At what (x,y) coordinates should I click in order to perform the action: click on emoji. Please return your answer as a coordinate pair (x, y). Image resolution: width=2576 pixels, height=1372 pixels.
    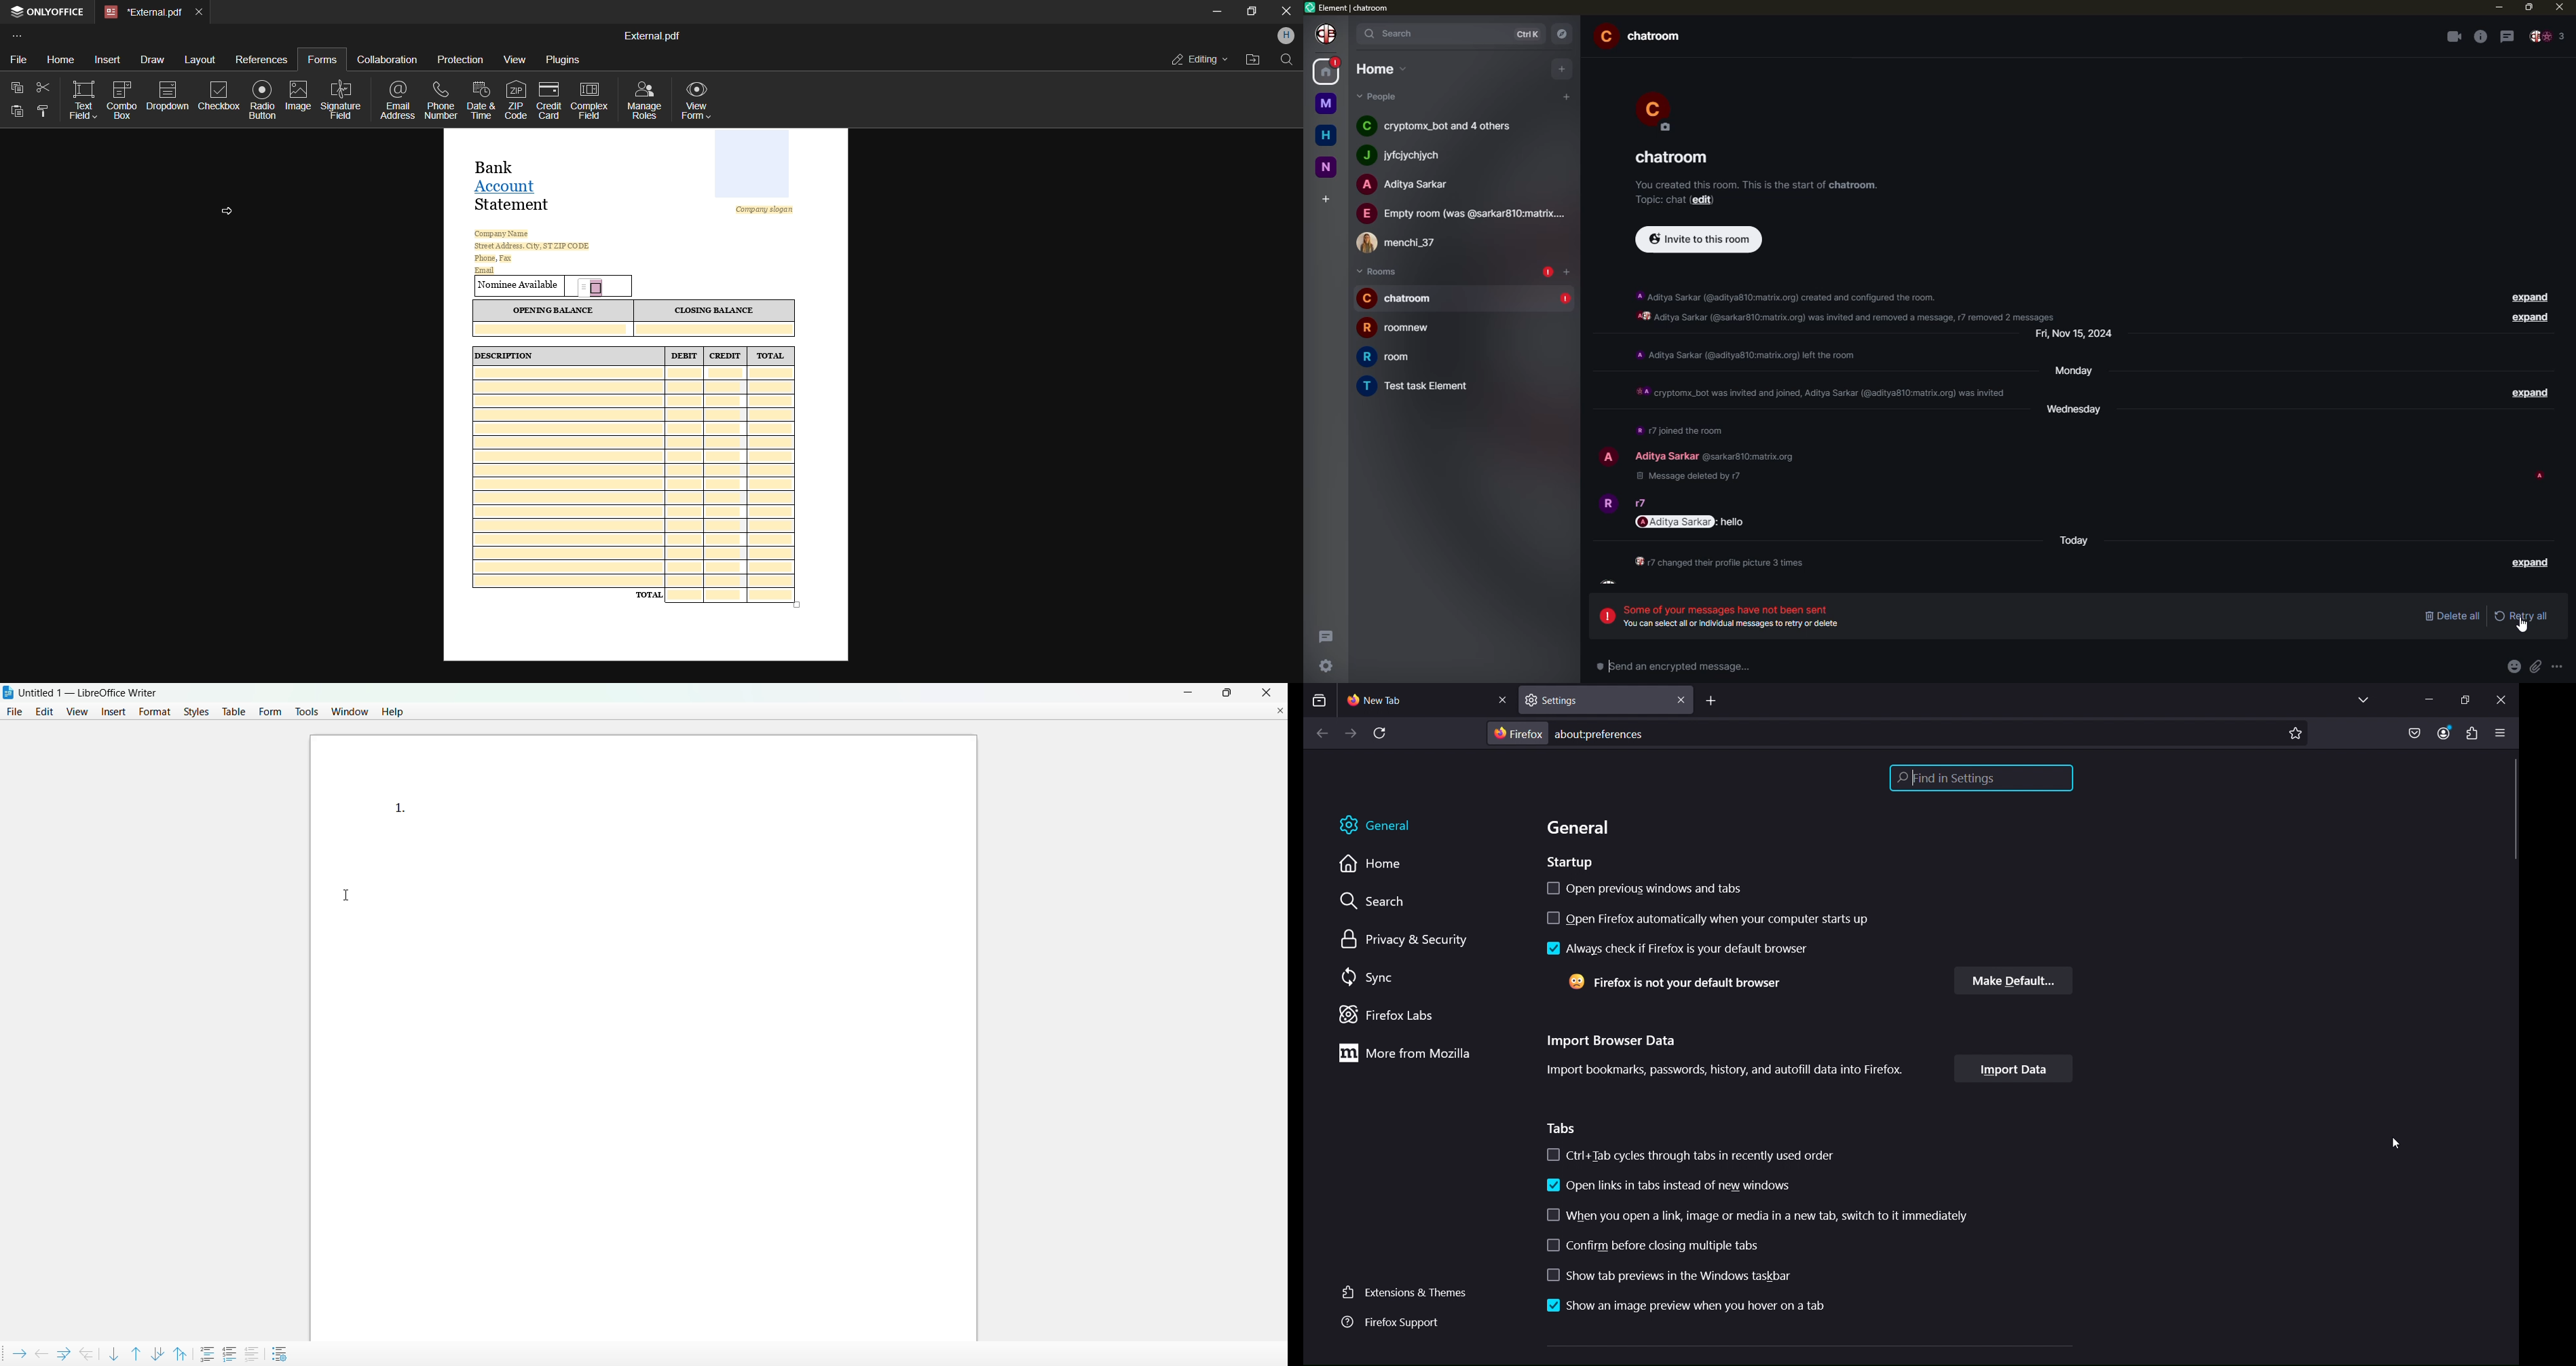
    Looking at the image, I should click on (2513, 667).